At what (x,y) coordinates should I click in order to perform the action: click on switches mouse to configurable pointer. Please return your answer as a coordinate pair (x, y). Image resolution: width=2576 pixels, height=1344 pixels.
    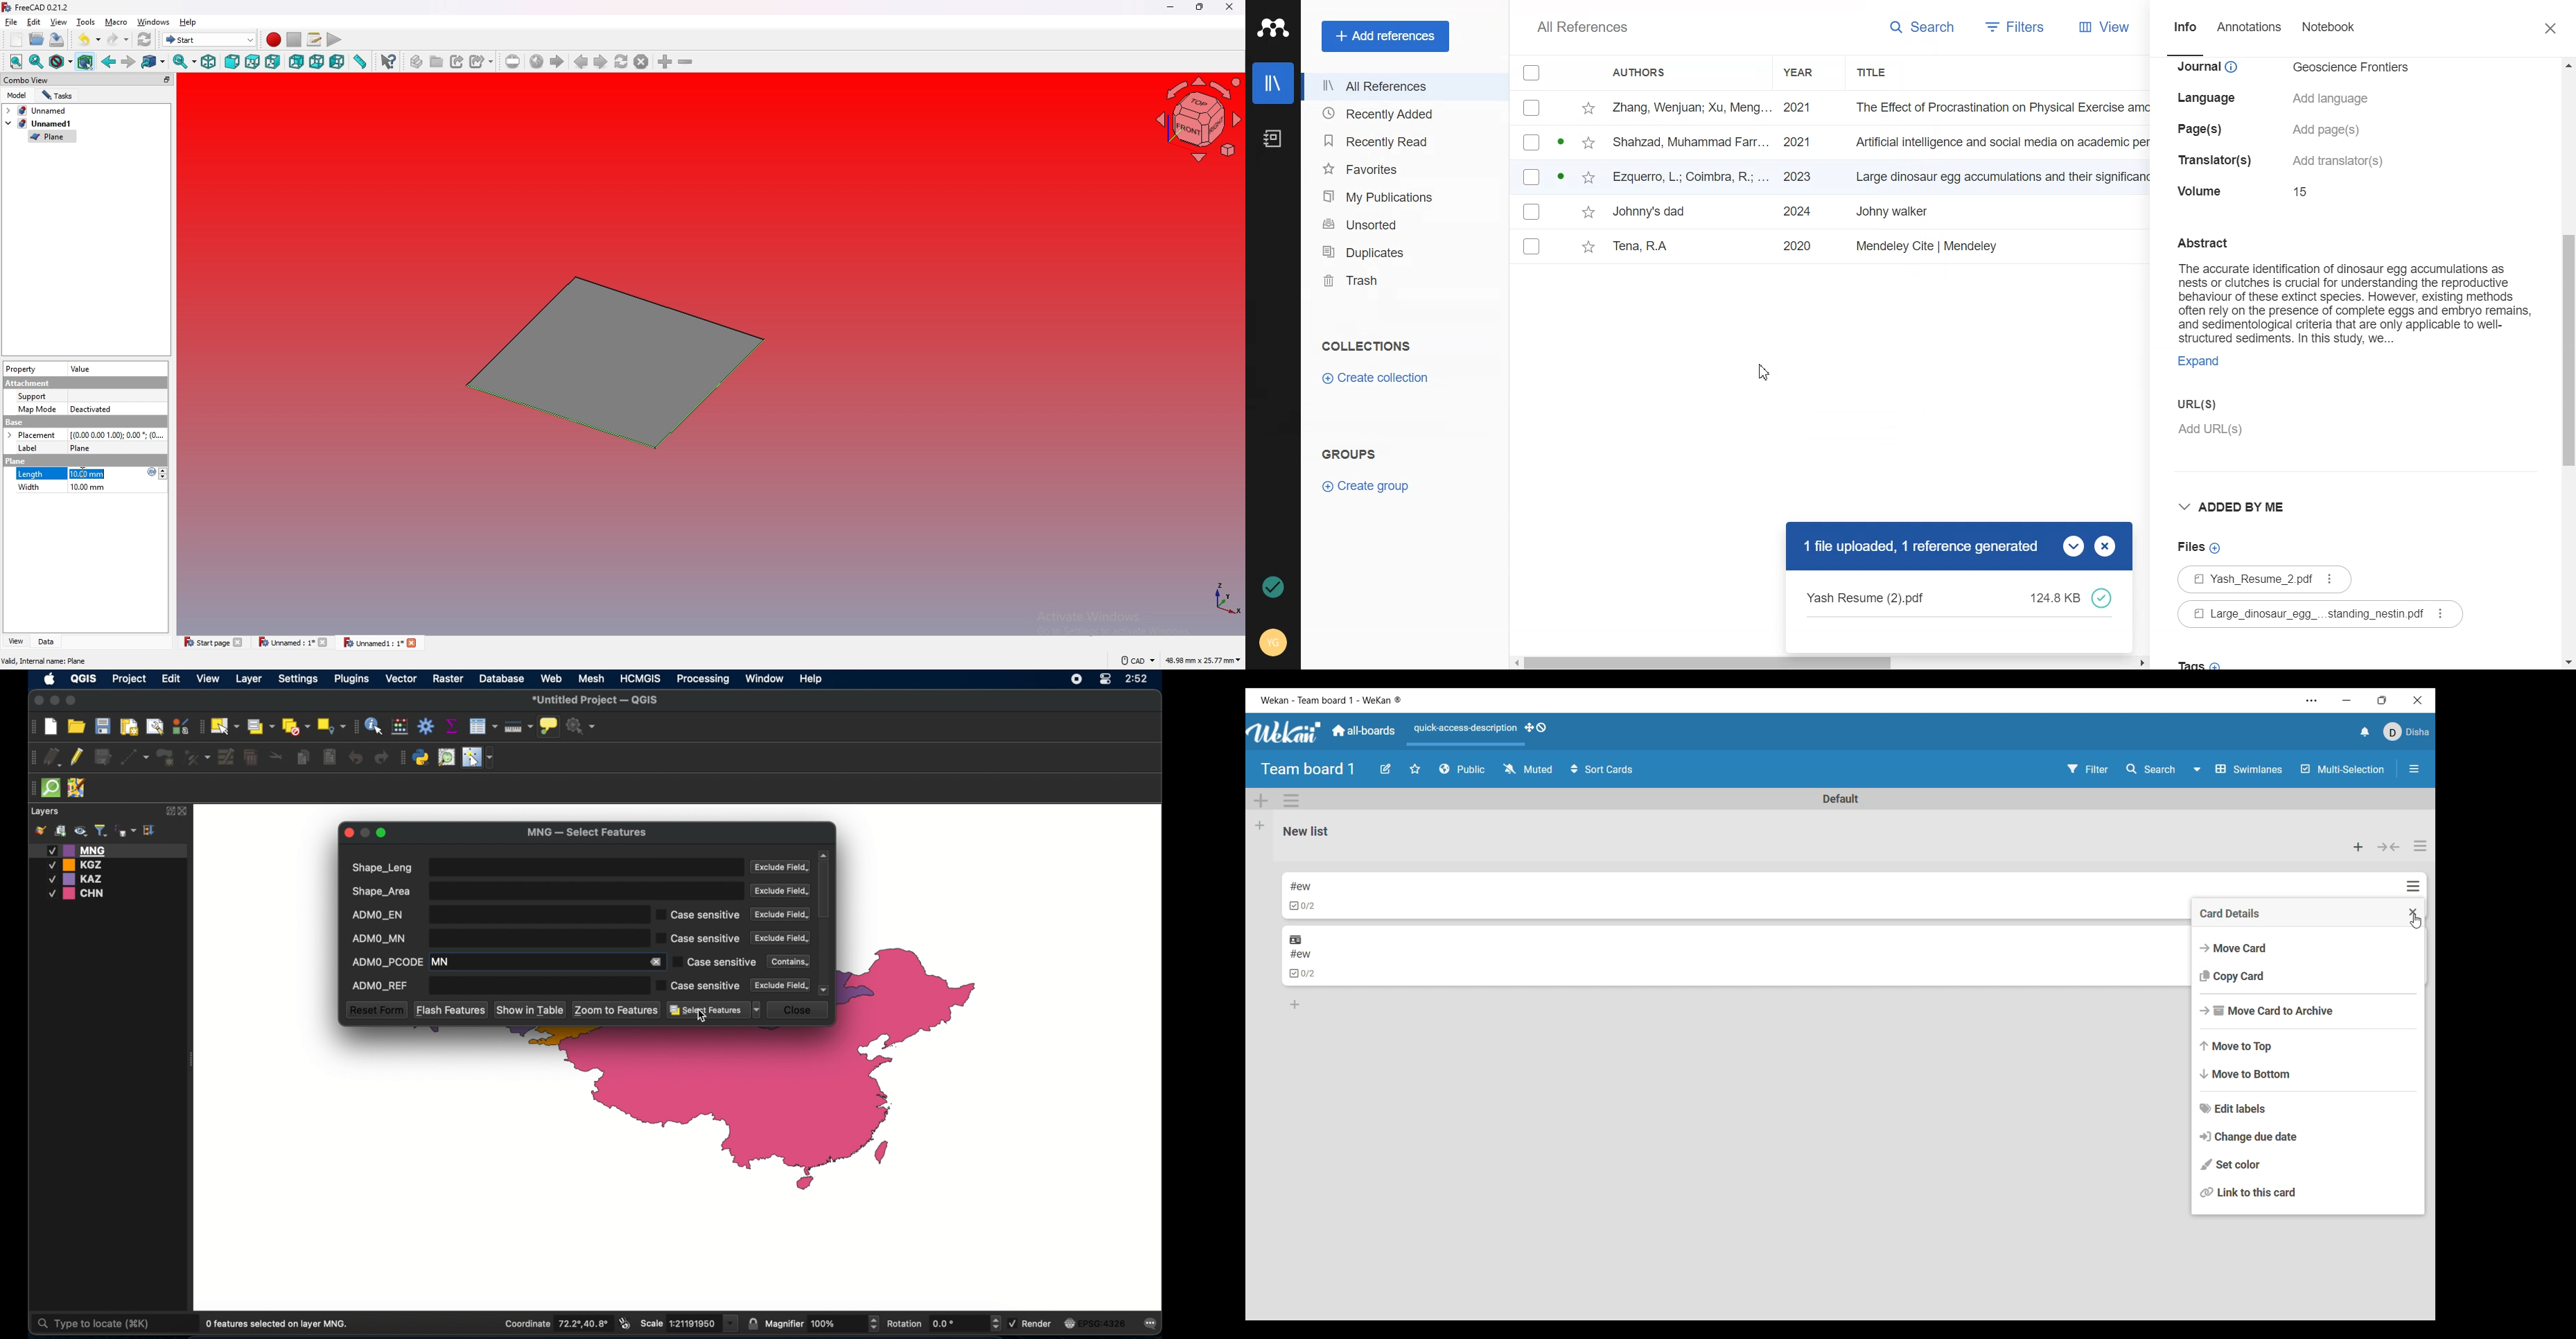
    Looking at the image, I should click on (478, 758).